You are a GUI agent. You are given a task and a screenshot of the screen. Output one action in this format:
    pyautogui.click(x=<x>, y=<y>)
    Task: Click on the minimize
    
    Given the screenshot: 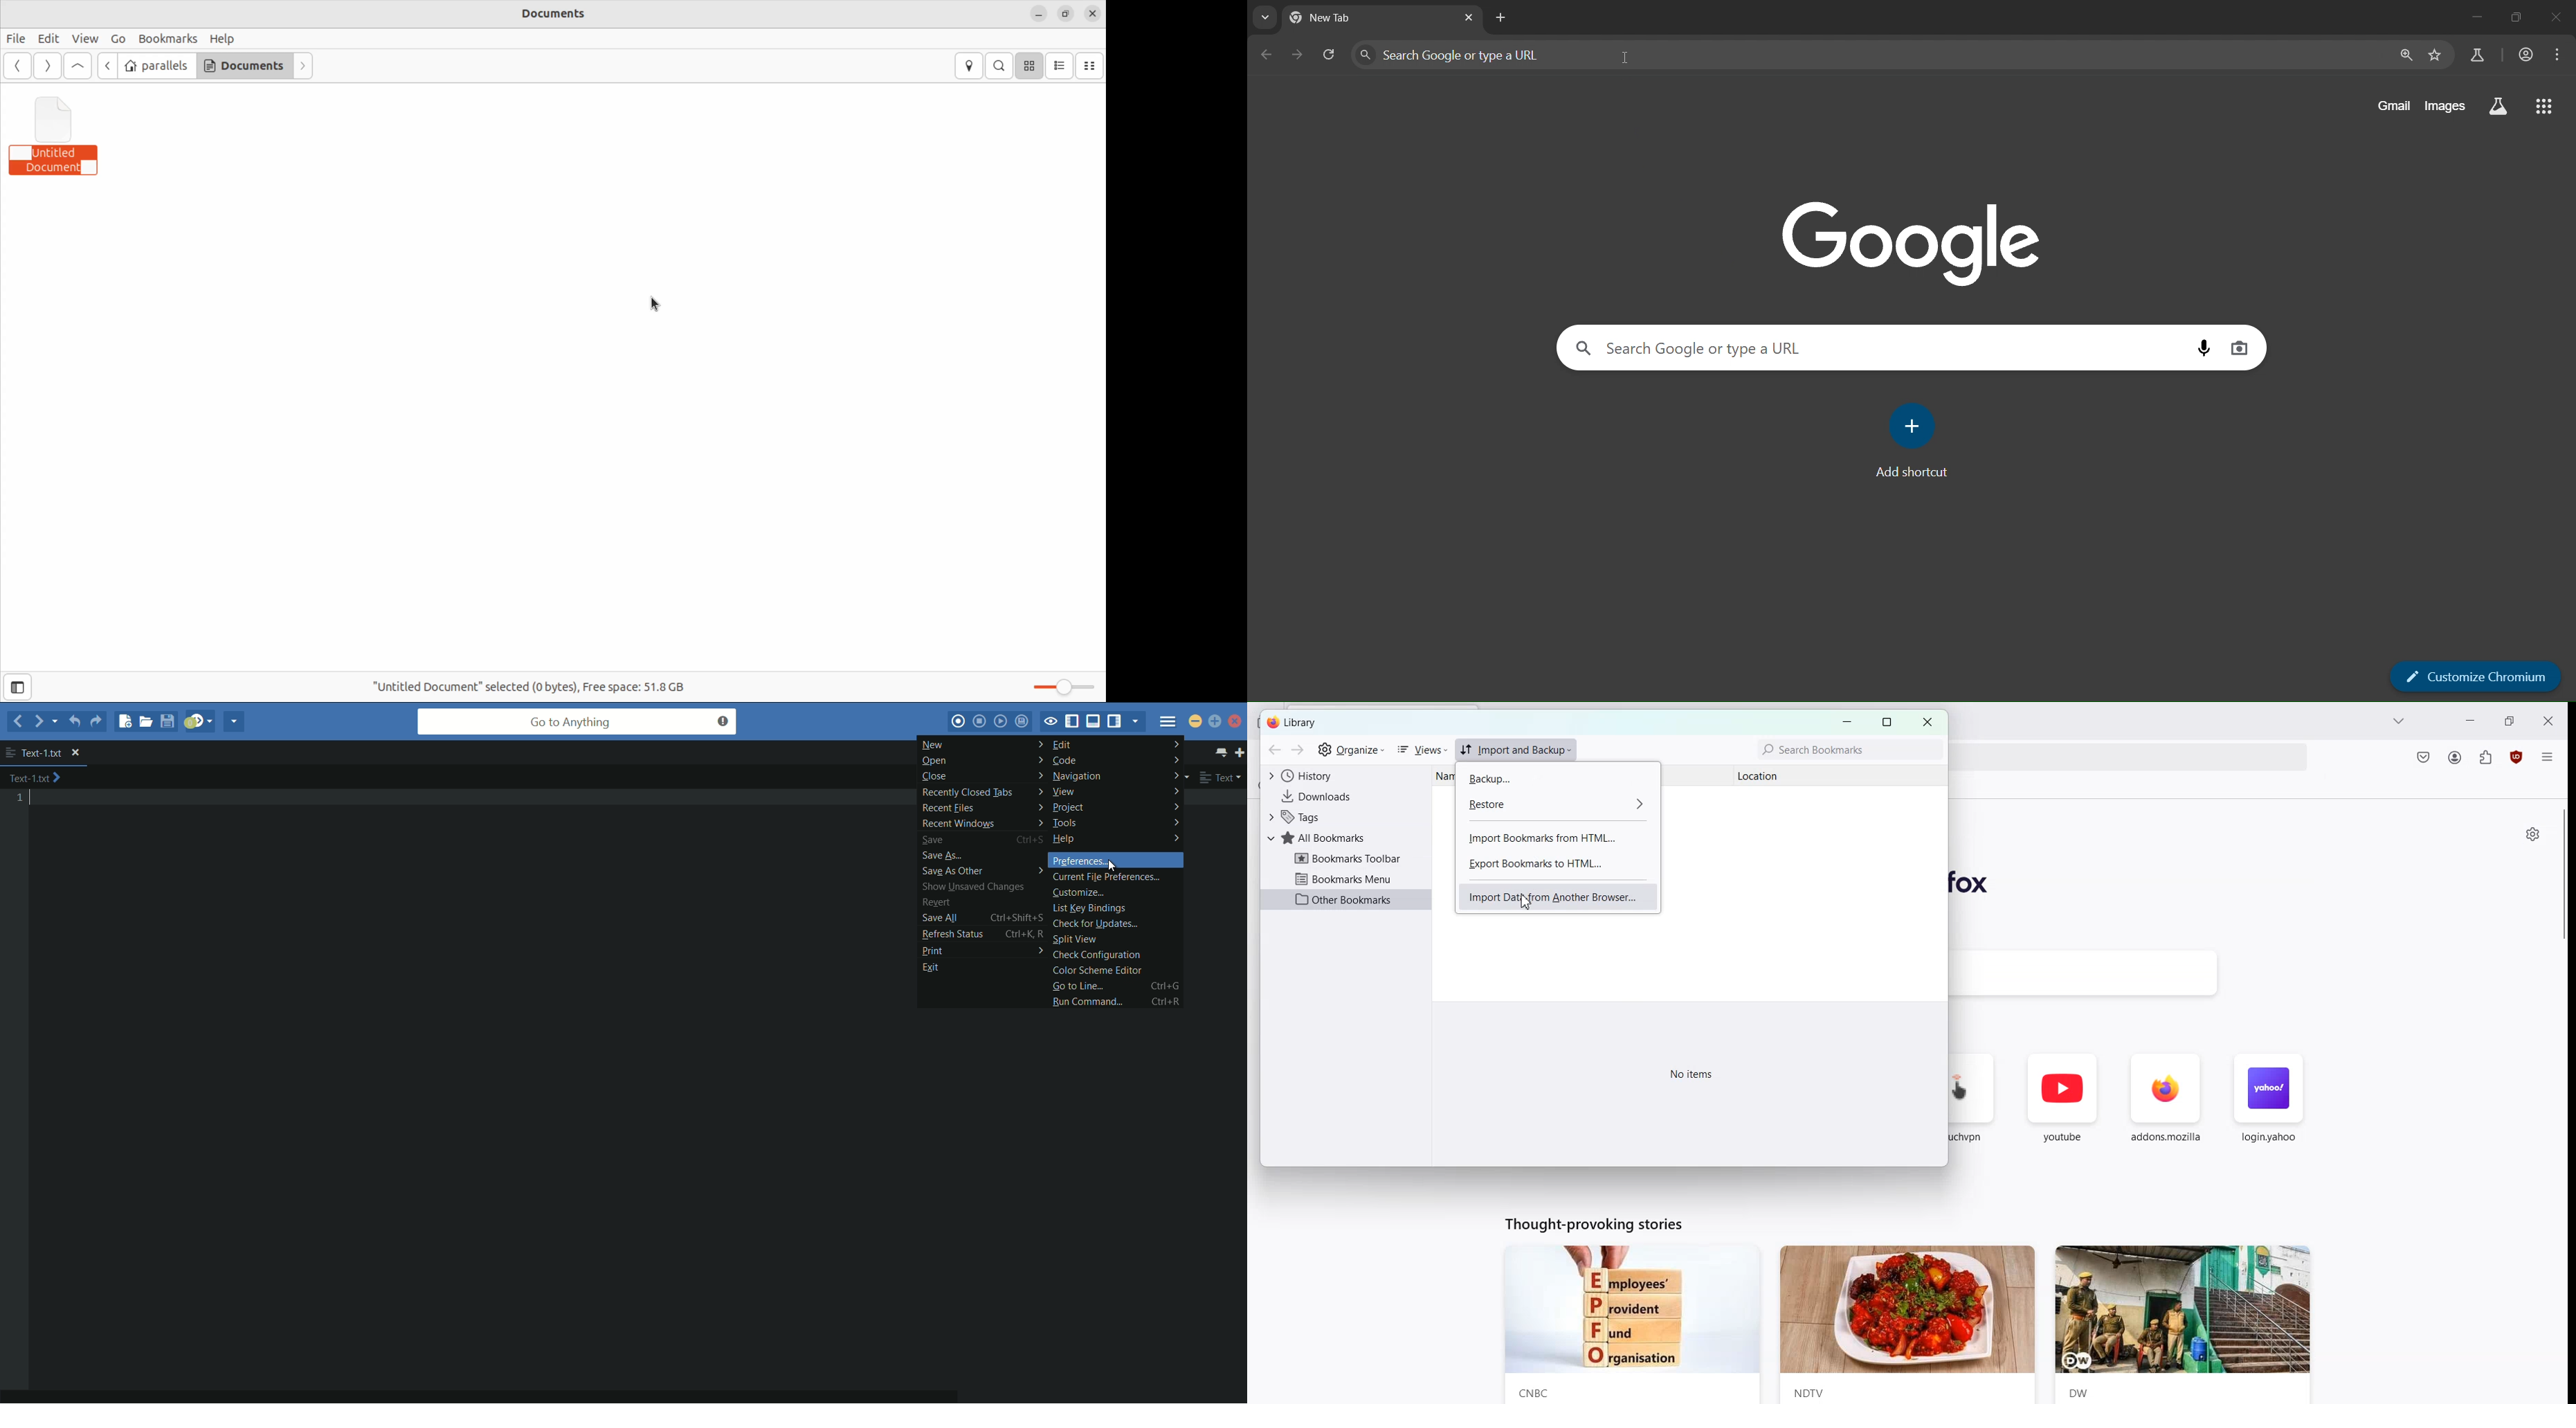 What is the action you would take?
    pyautogui.click(x=1039, y=13)
    